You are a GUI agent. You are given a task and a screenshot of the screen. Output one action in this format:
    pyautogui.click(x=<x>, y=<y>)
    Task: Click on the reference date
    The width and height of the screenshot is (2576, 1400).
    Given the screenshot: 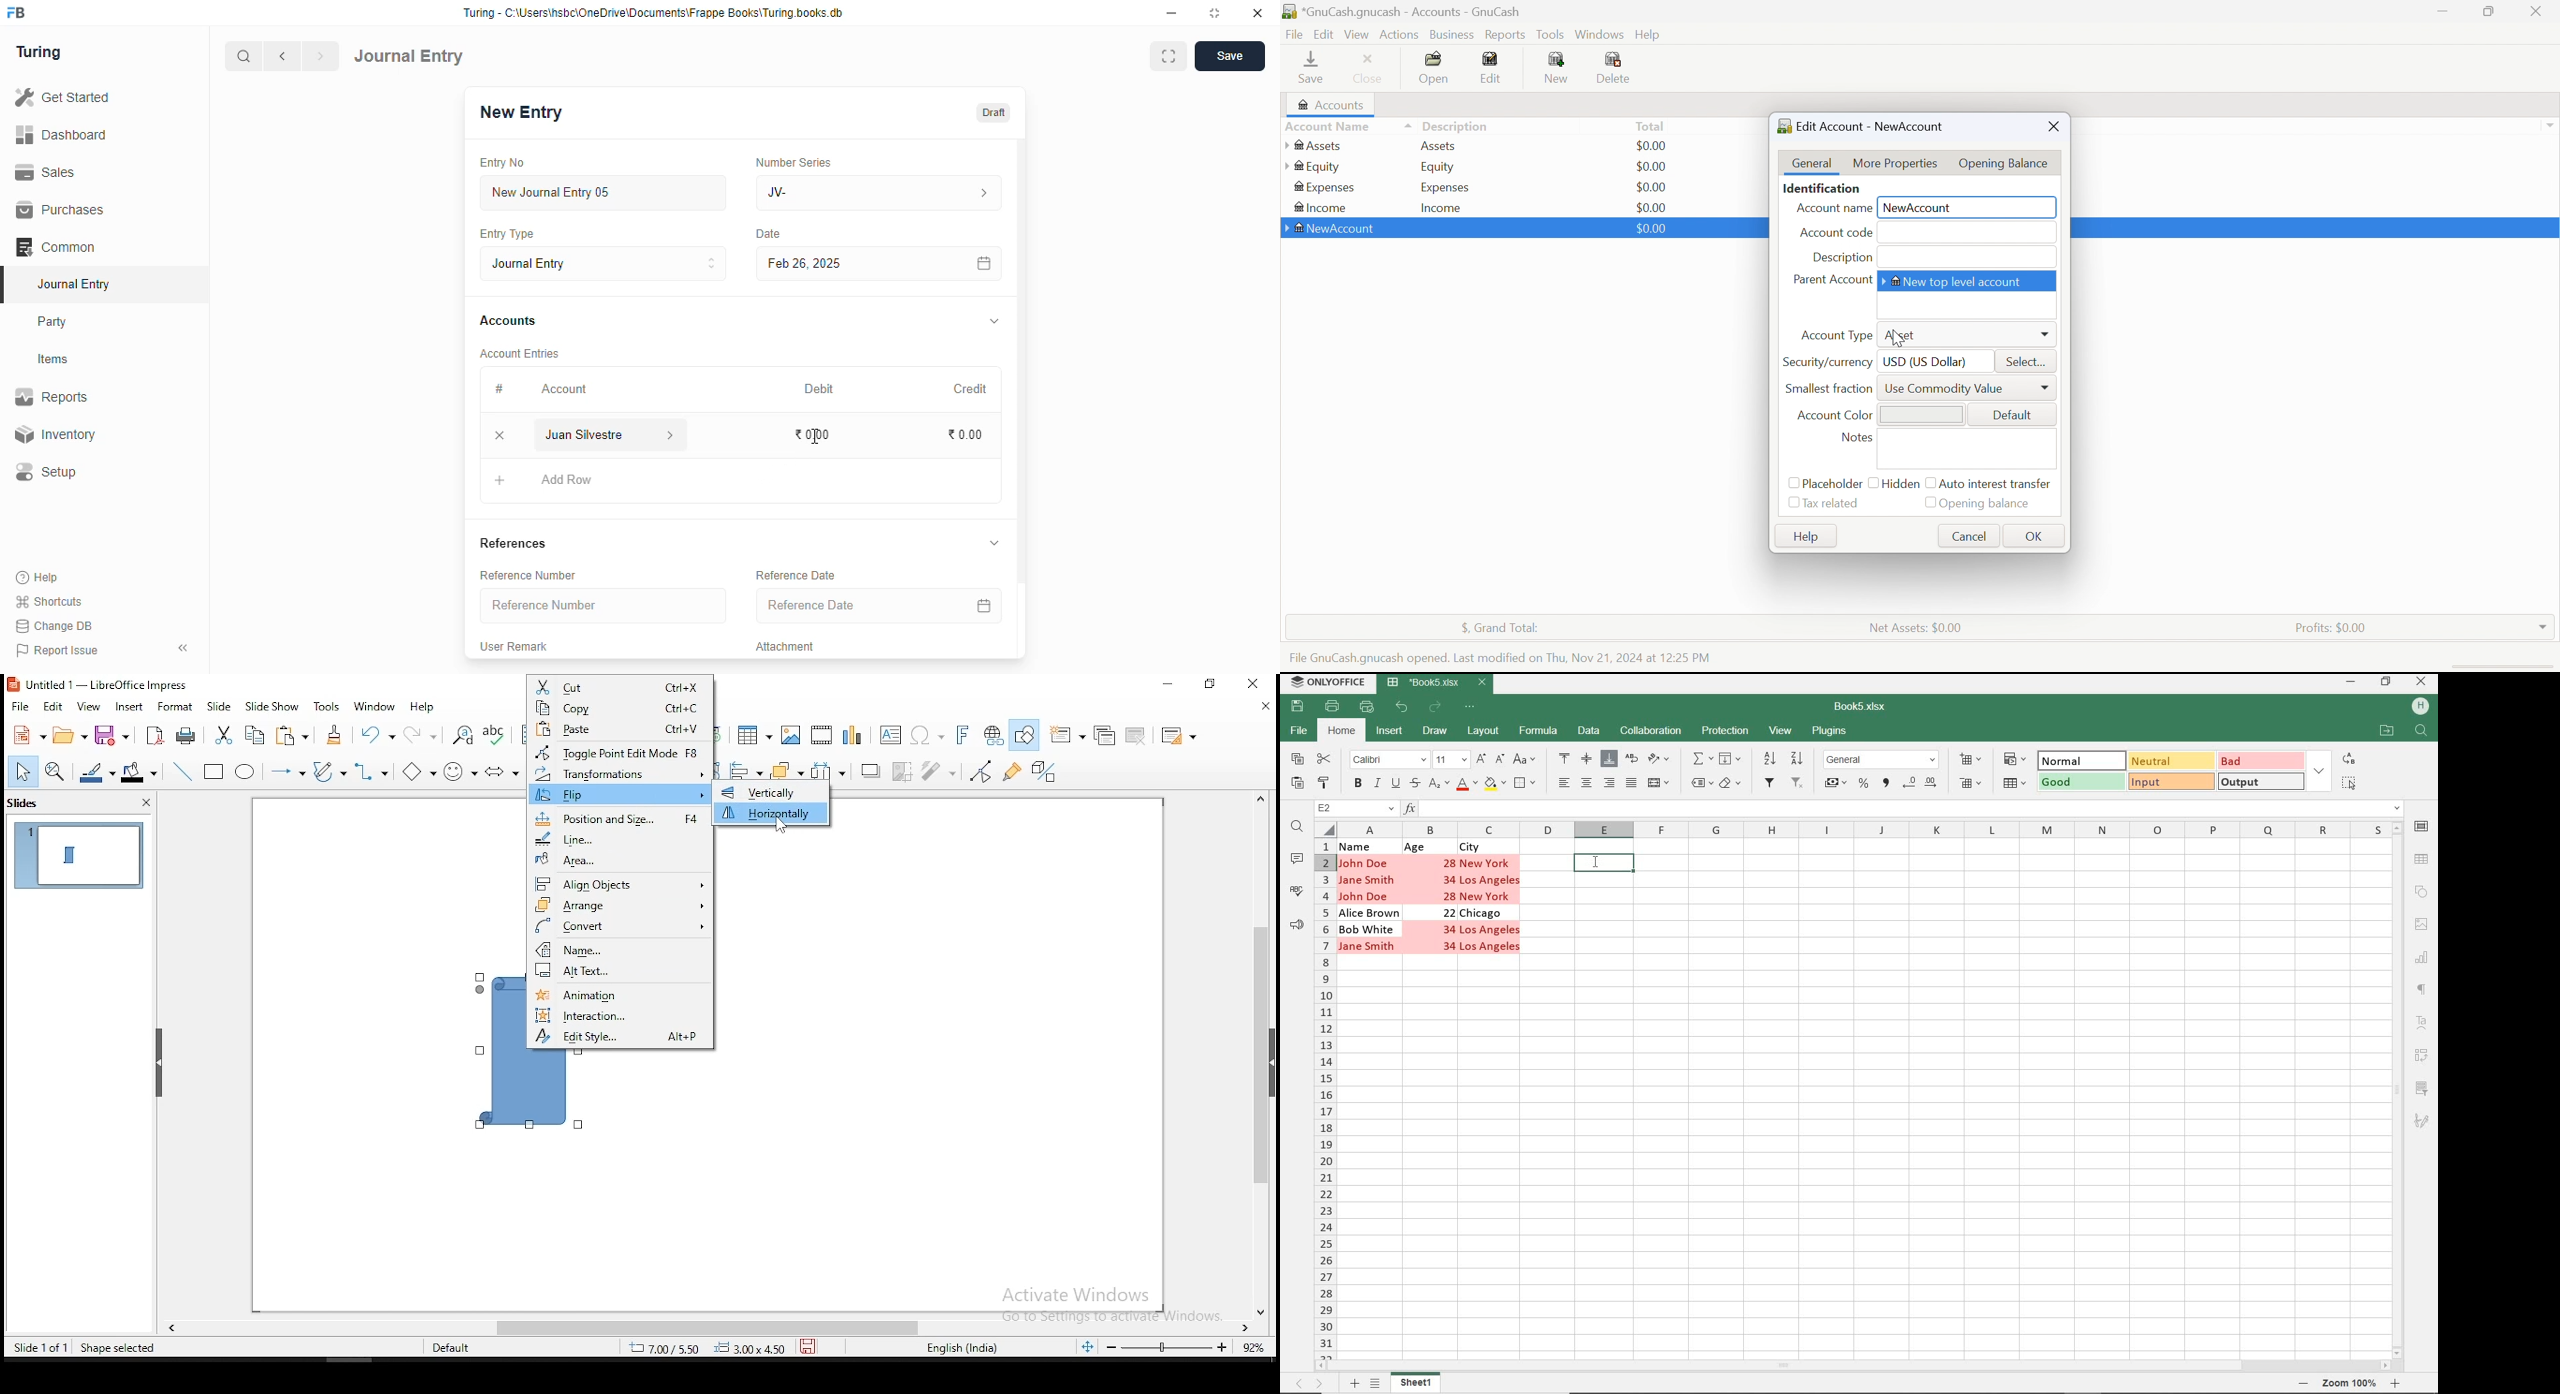 What is the action you would take?
    pyautogui.click(x=852, y=606)
    